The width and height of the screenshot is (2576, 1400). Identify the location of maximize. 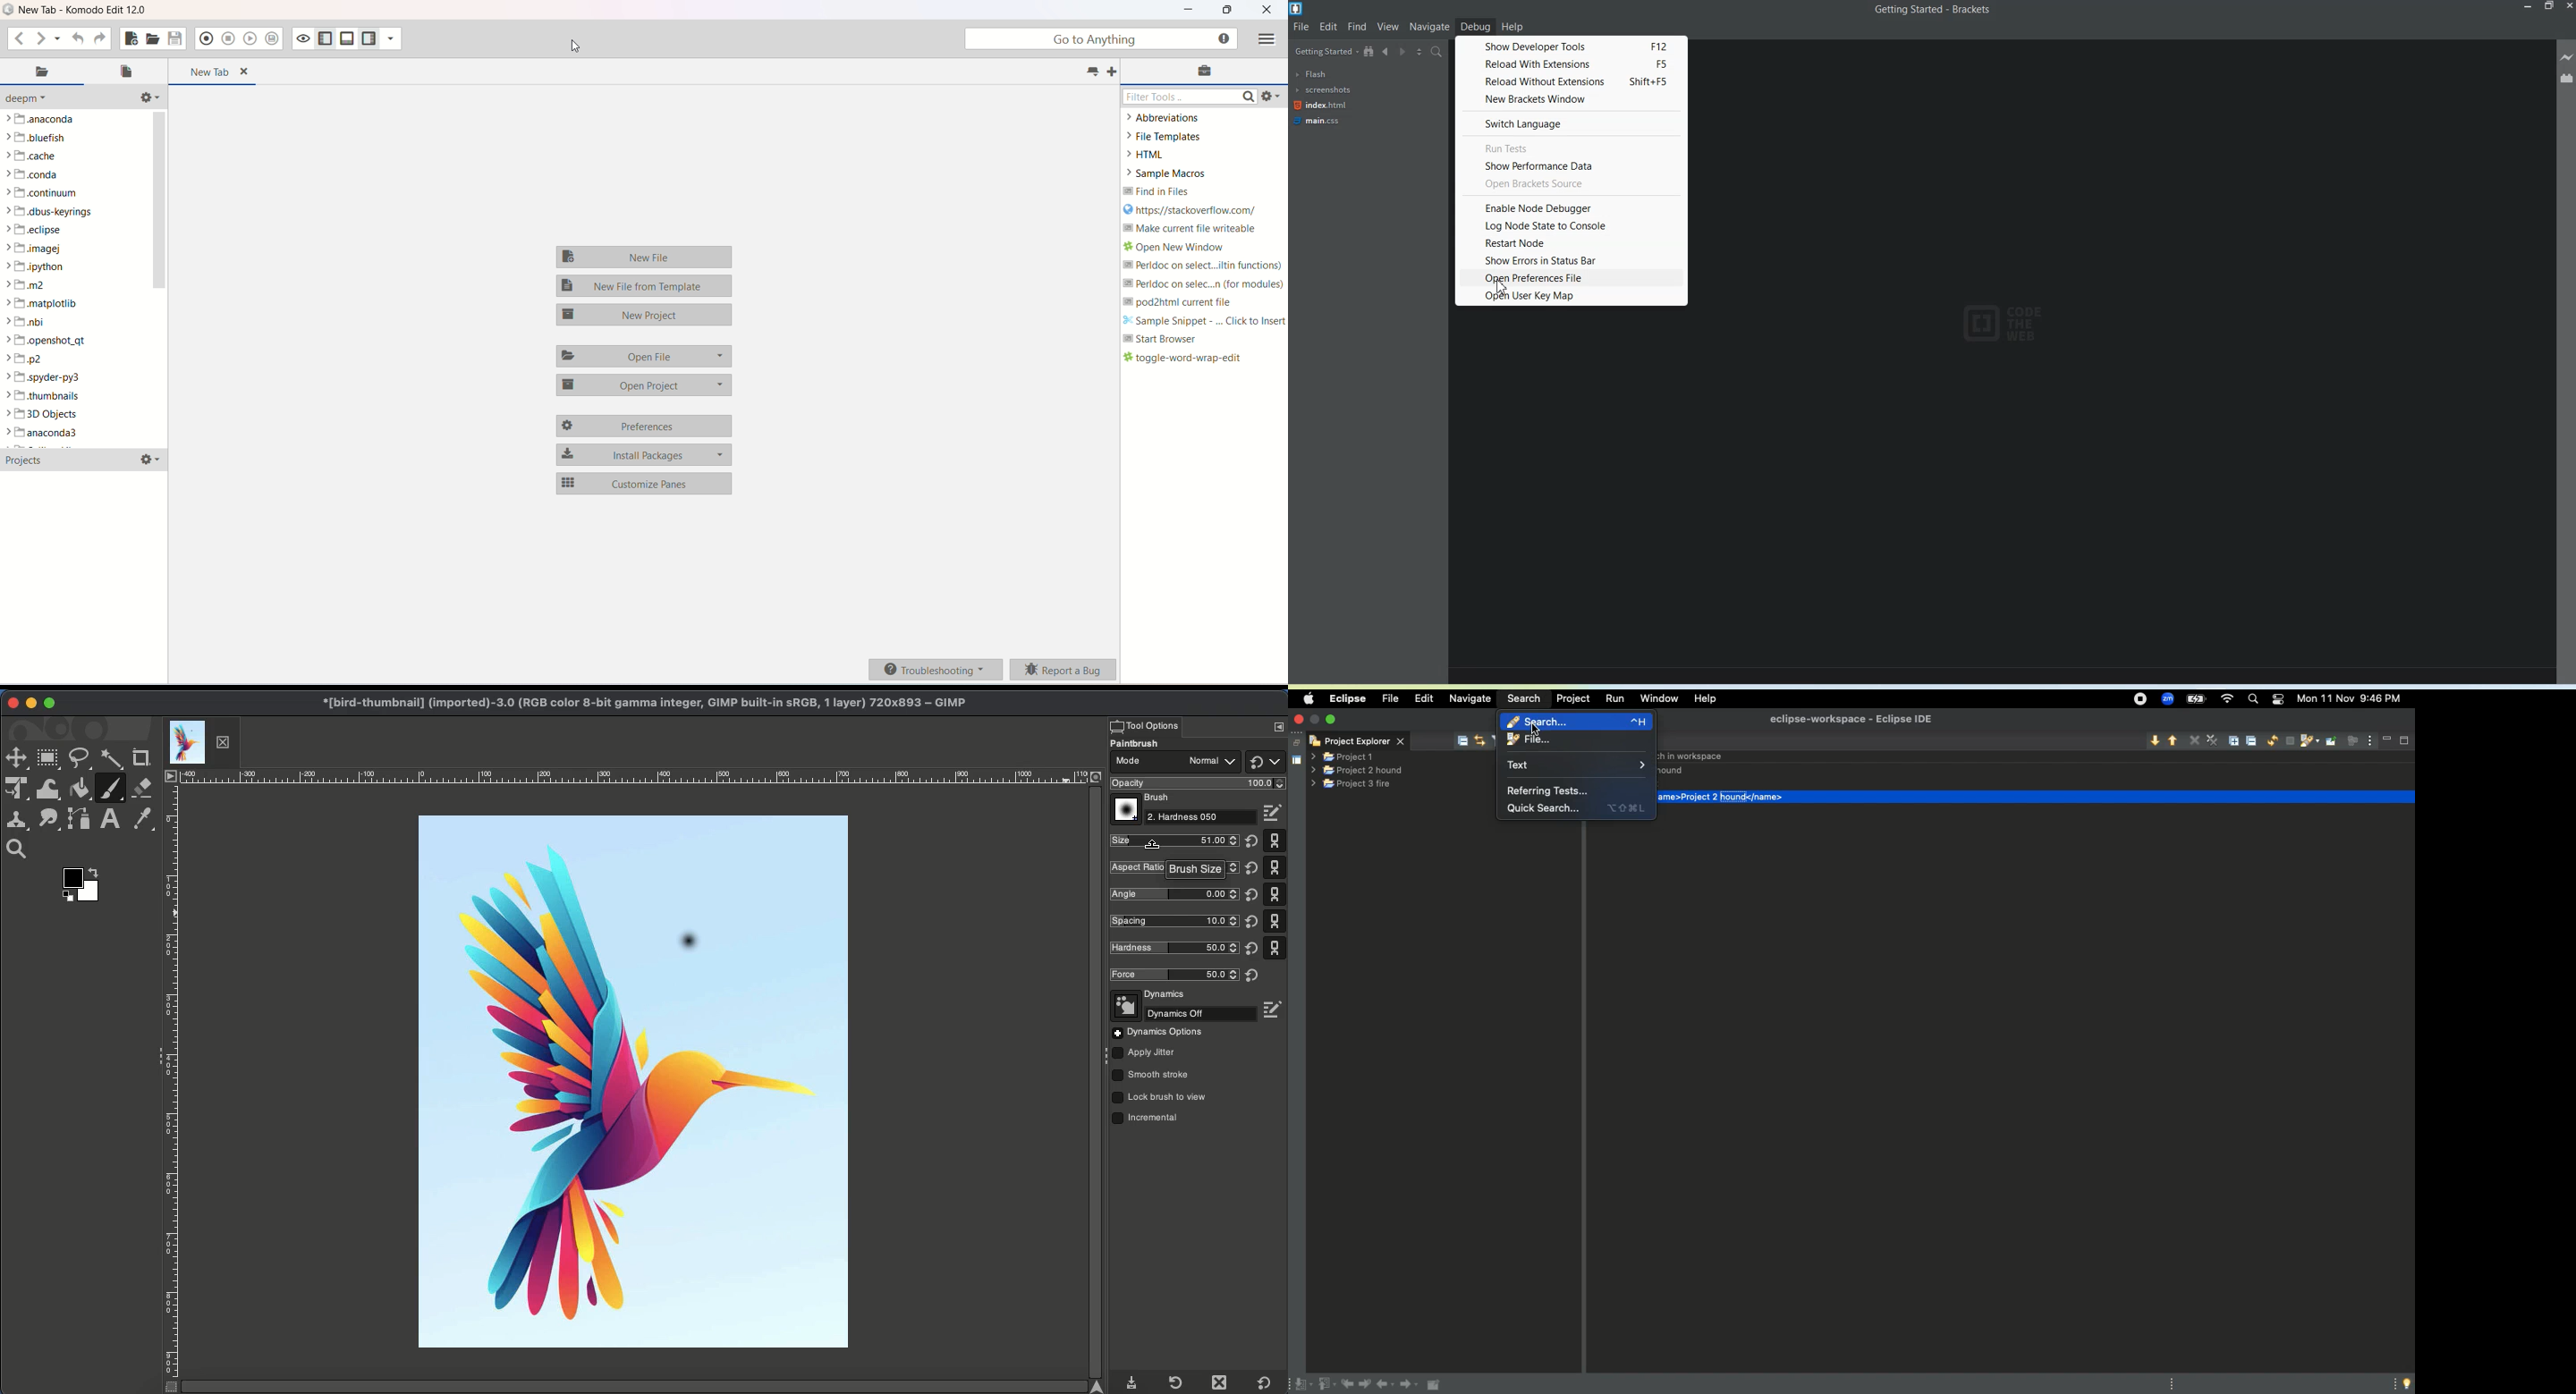
(1226, 9).